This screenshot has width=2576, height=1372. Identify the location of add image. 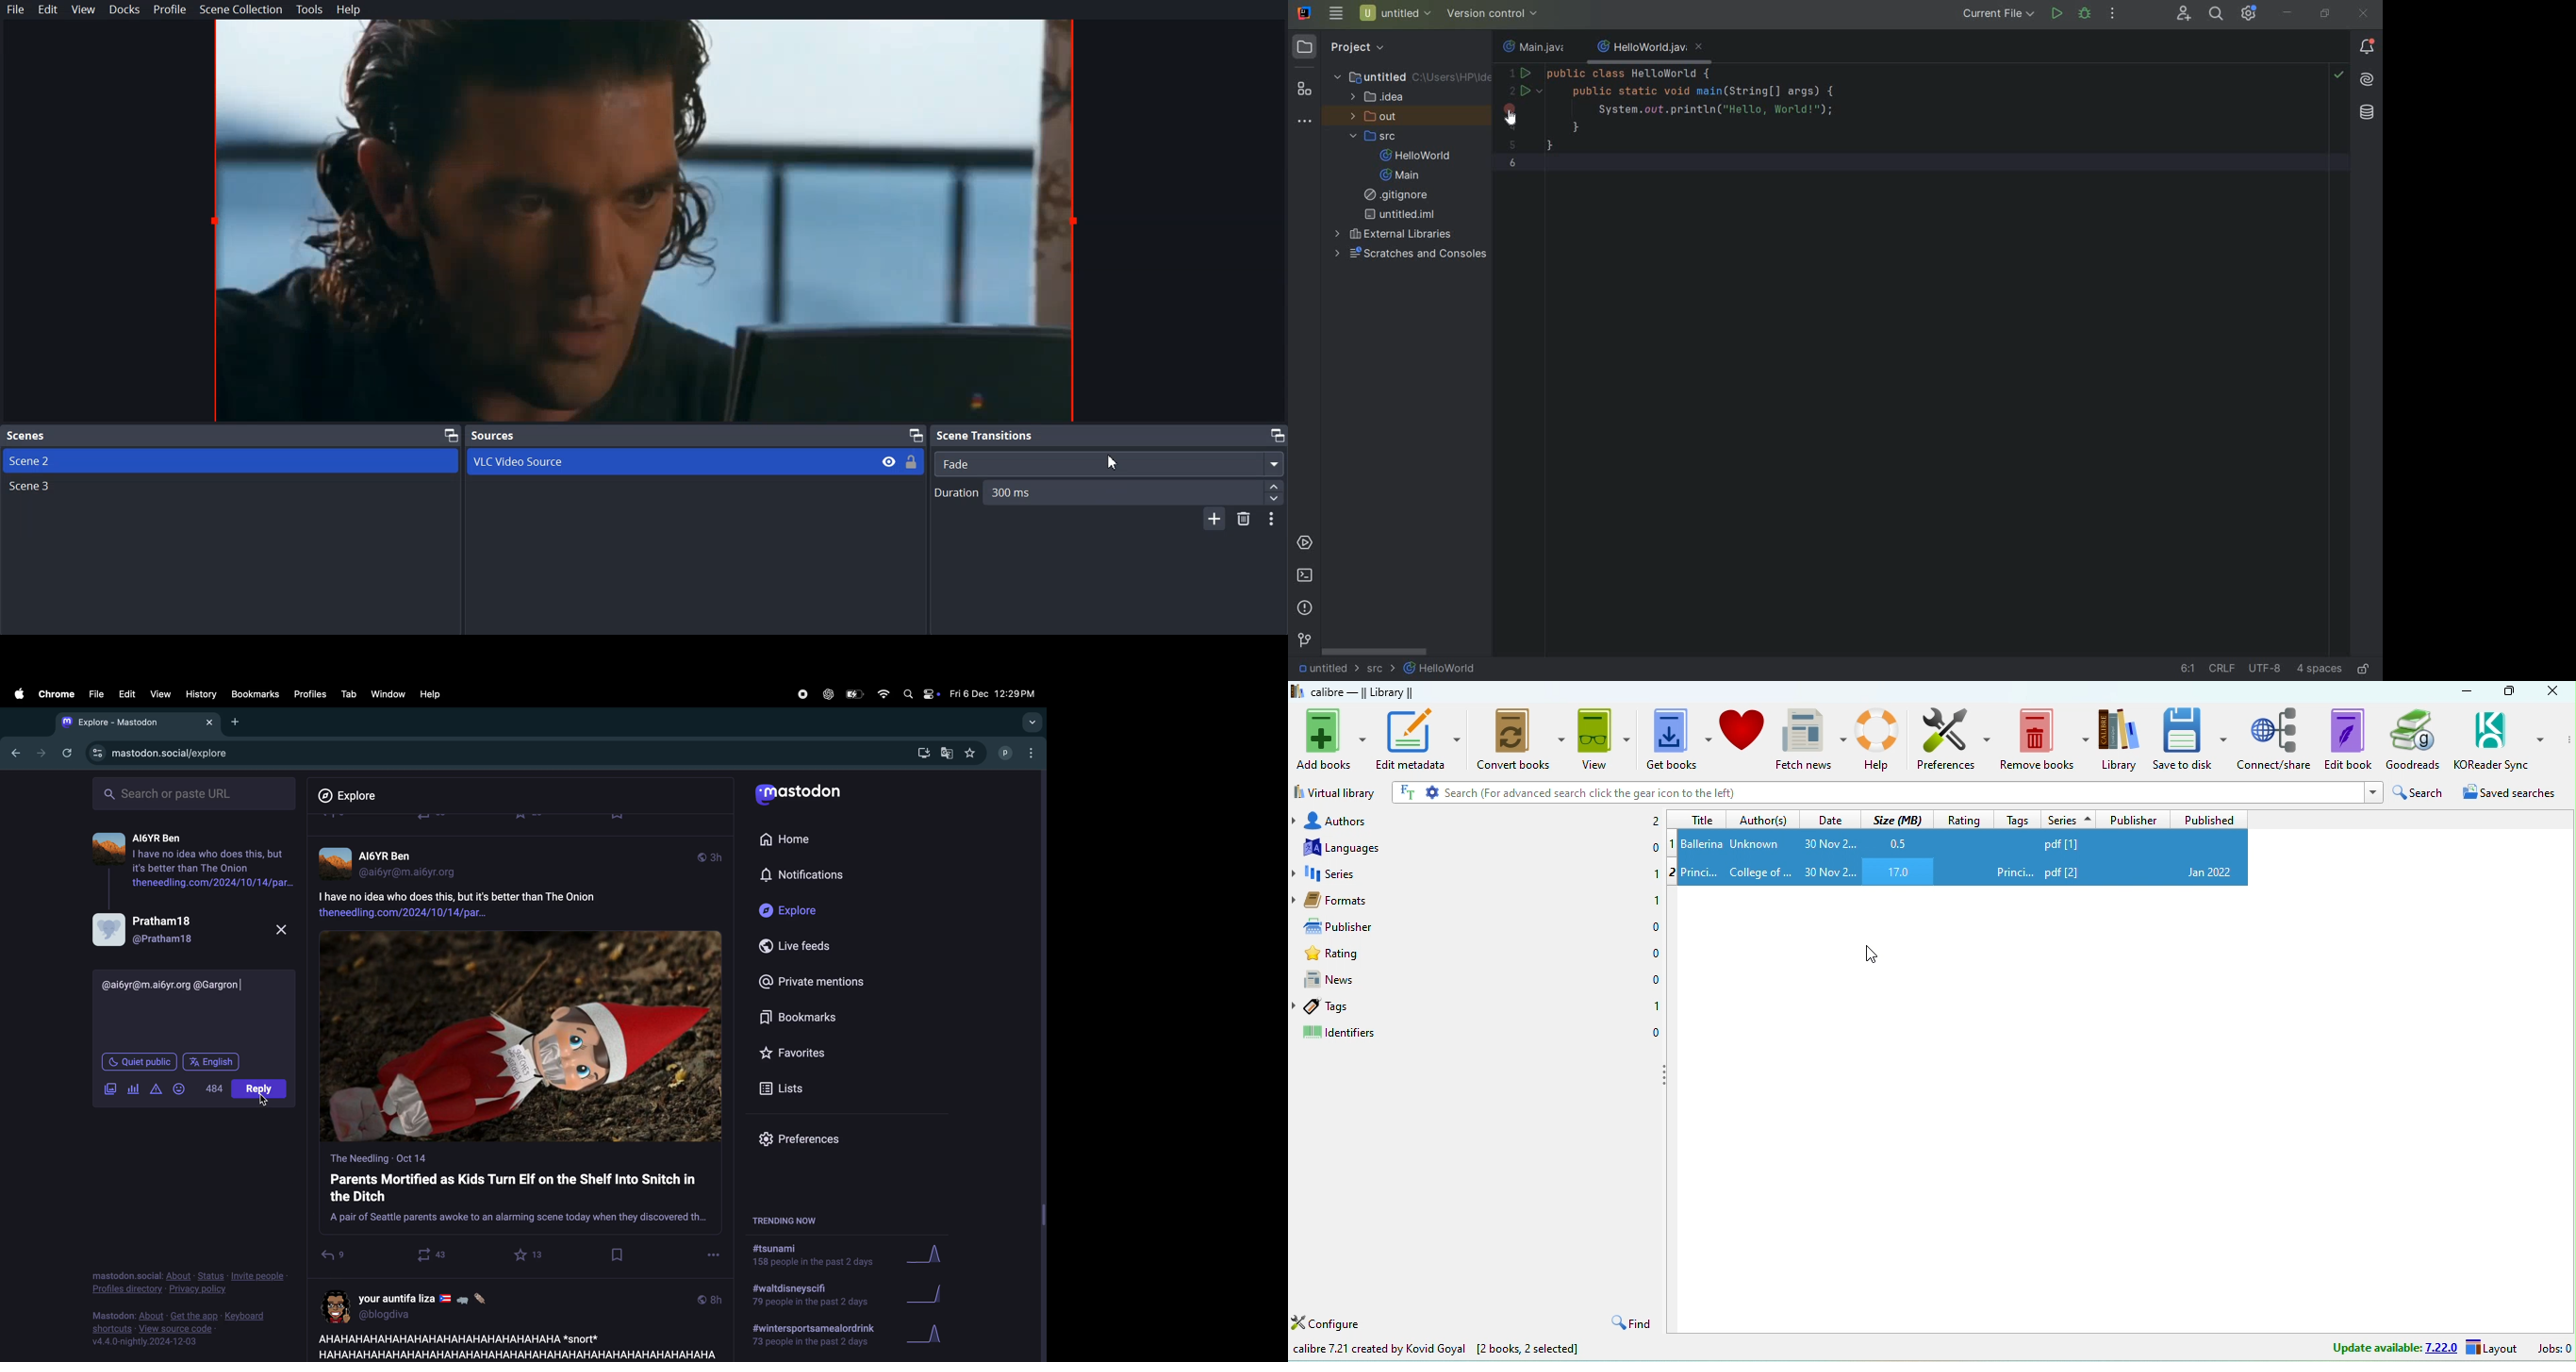
(110, 1088).